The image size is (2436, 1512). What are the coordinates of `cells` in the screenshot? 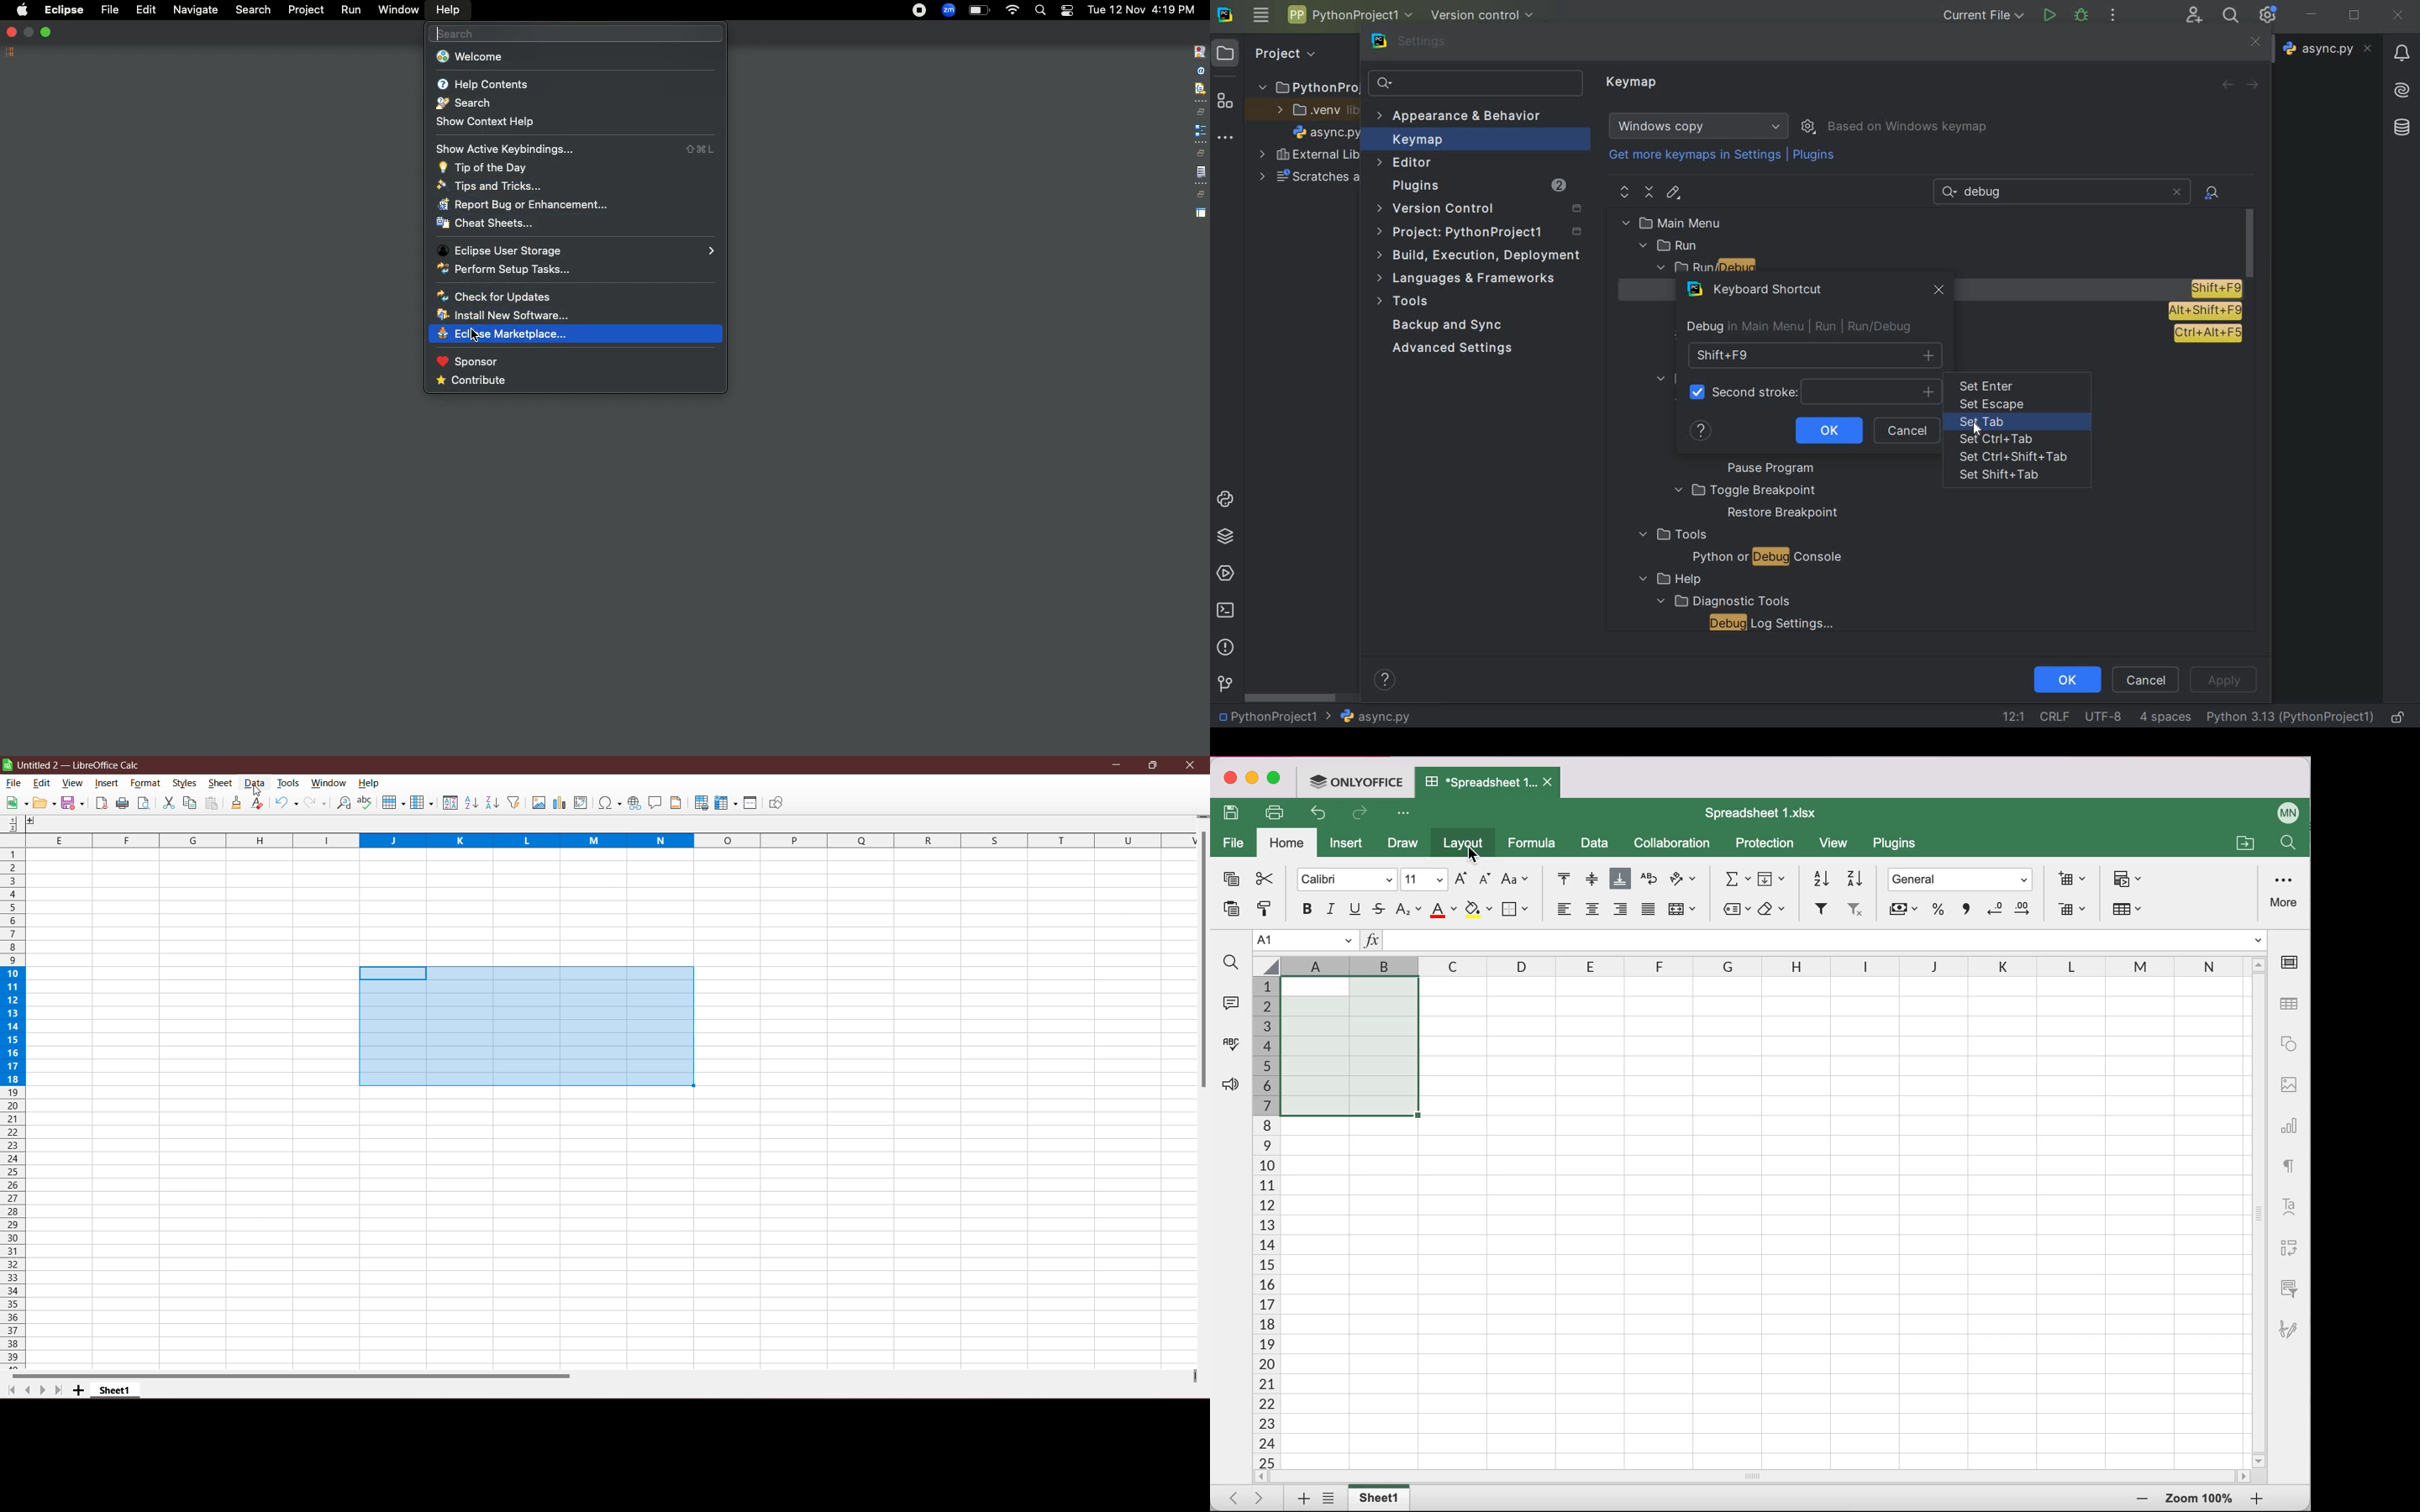 It's located at (1860, 1220).